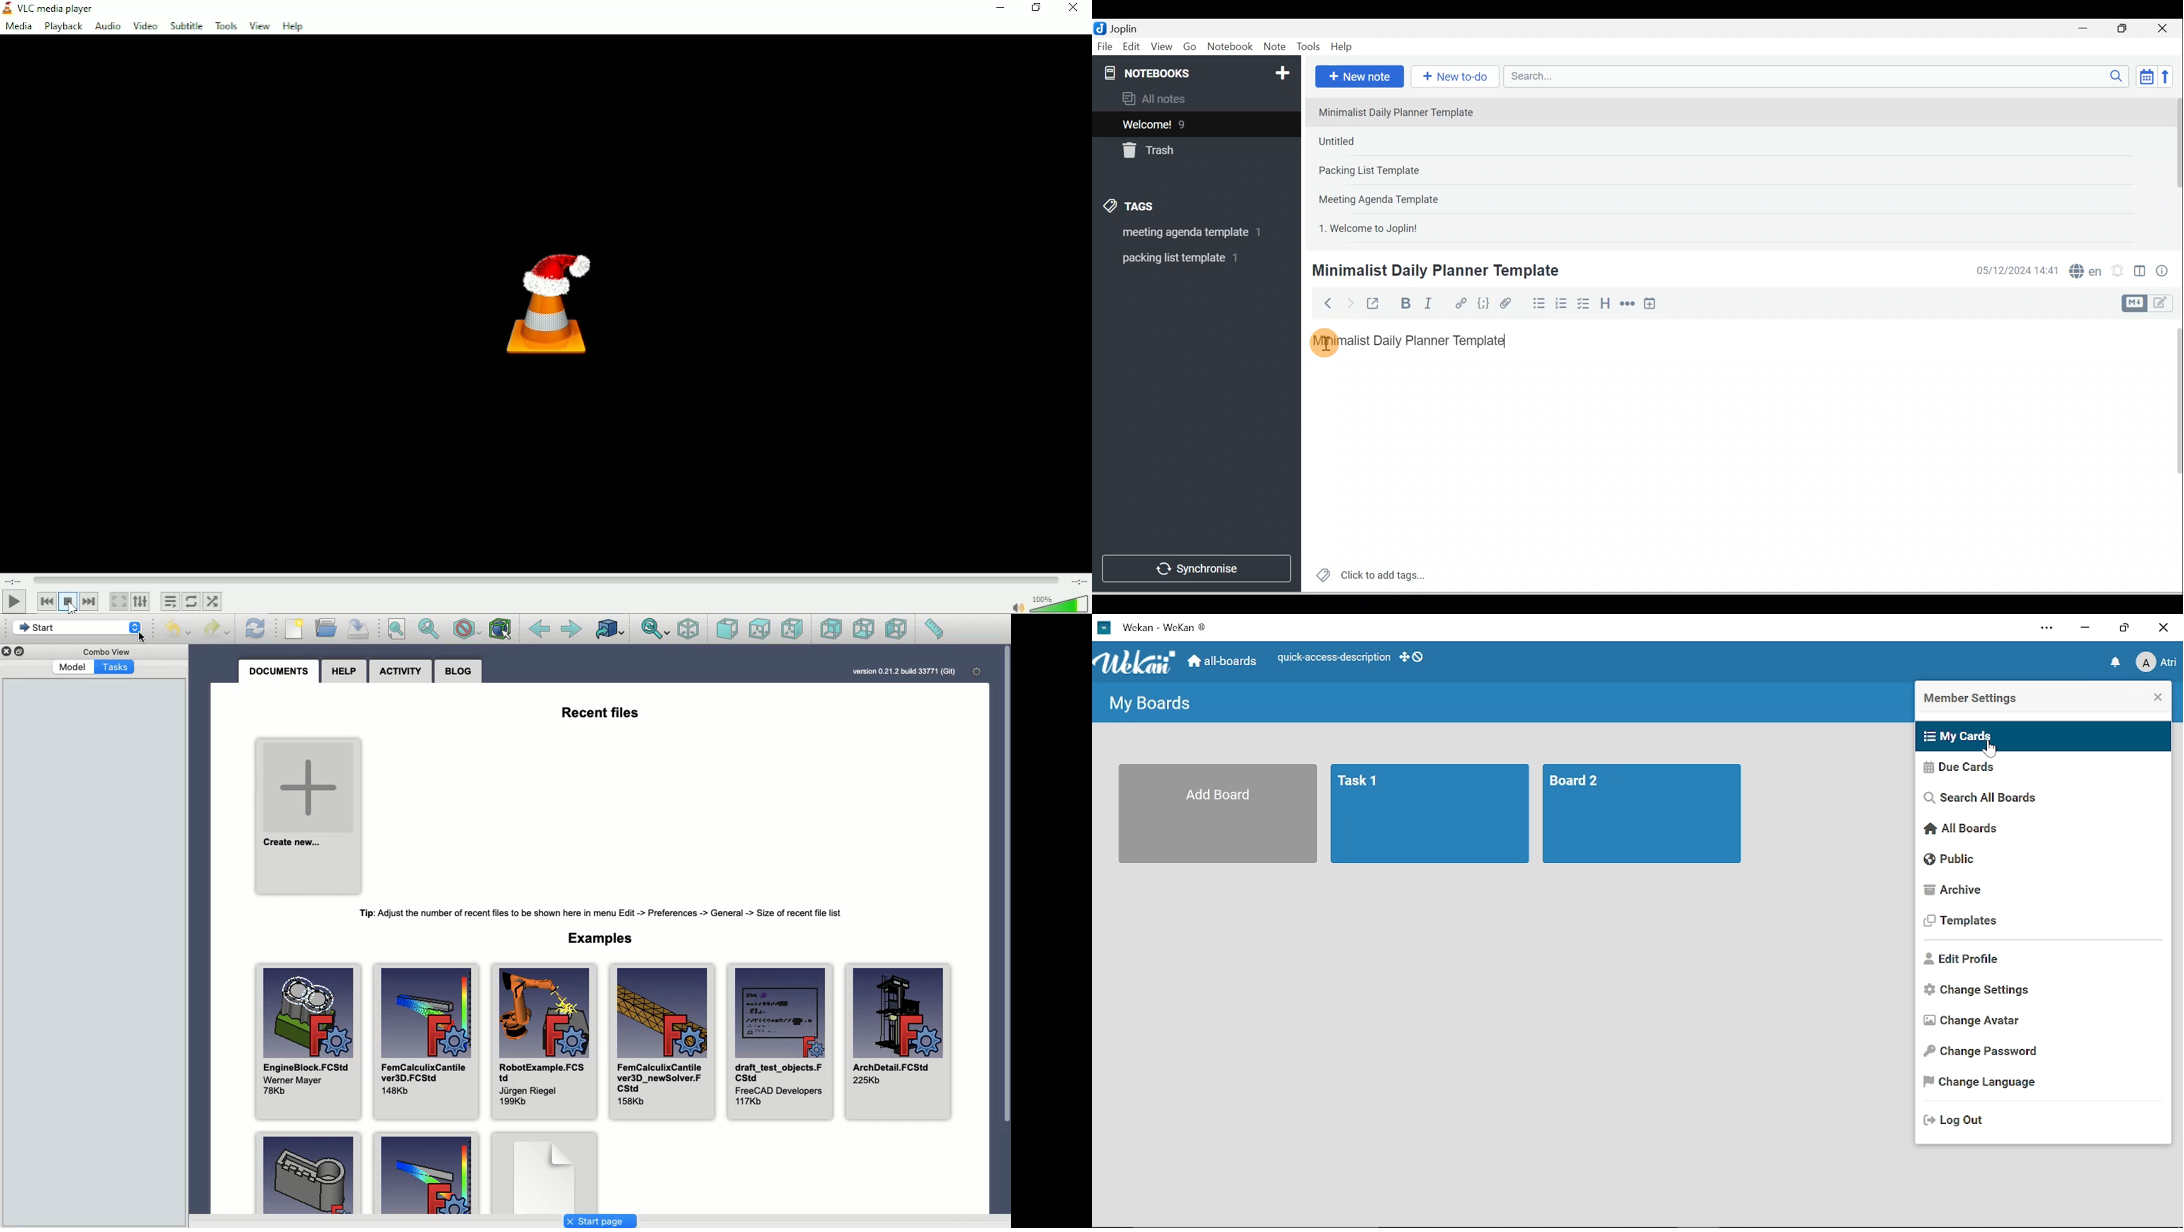 Image resolution: width=2184 pixels, height=1232 pixels. I want to click on Forward, so click(1349, 302).